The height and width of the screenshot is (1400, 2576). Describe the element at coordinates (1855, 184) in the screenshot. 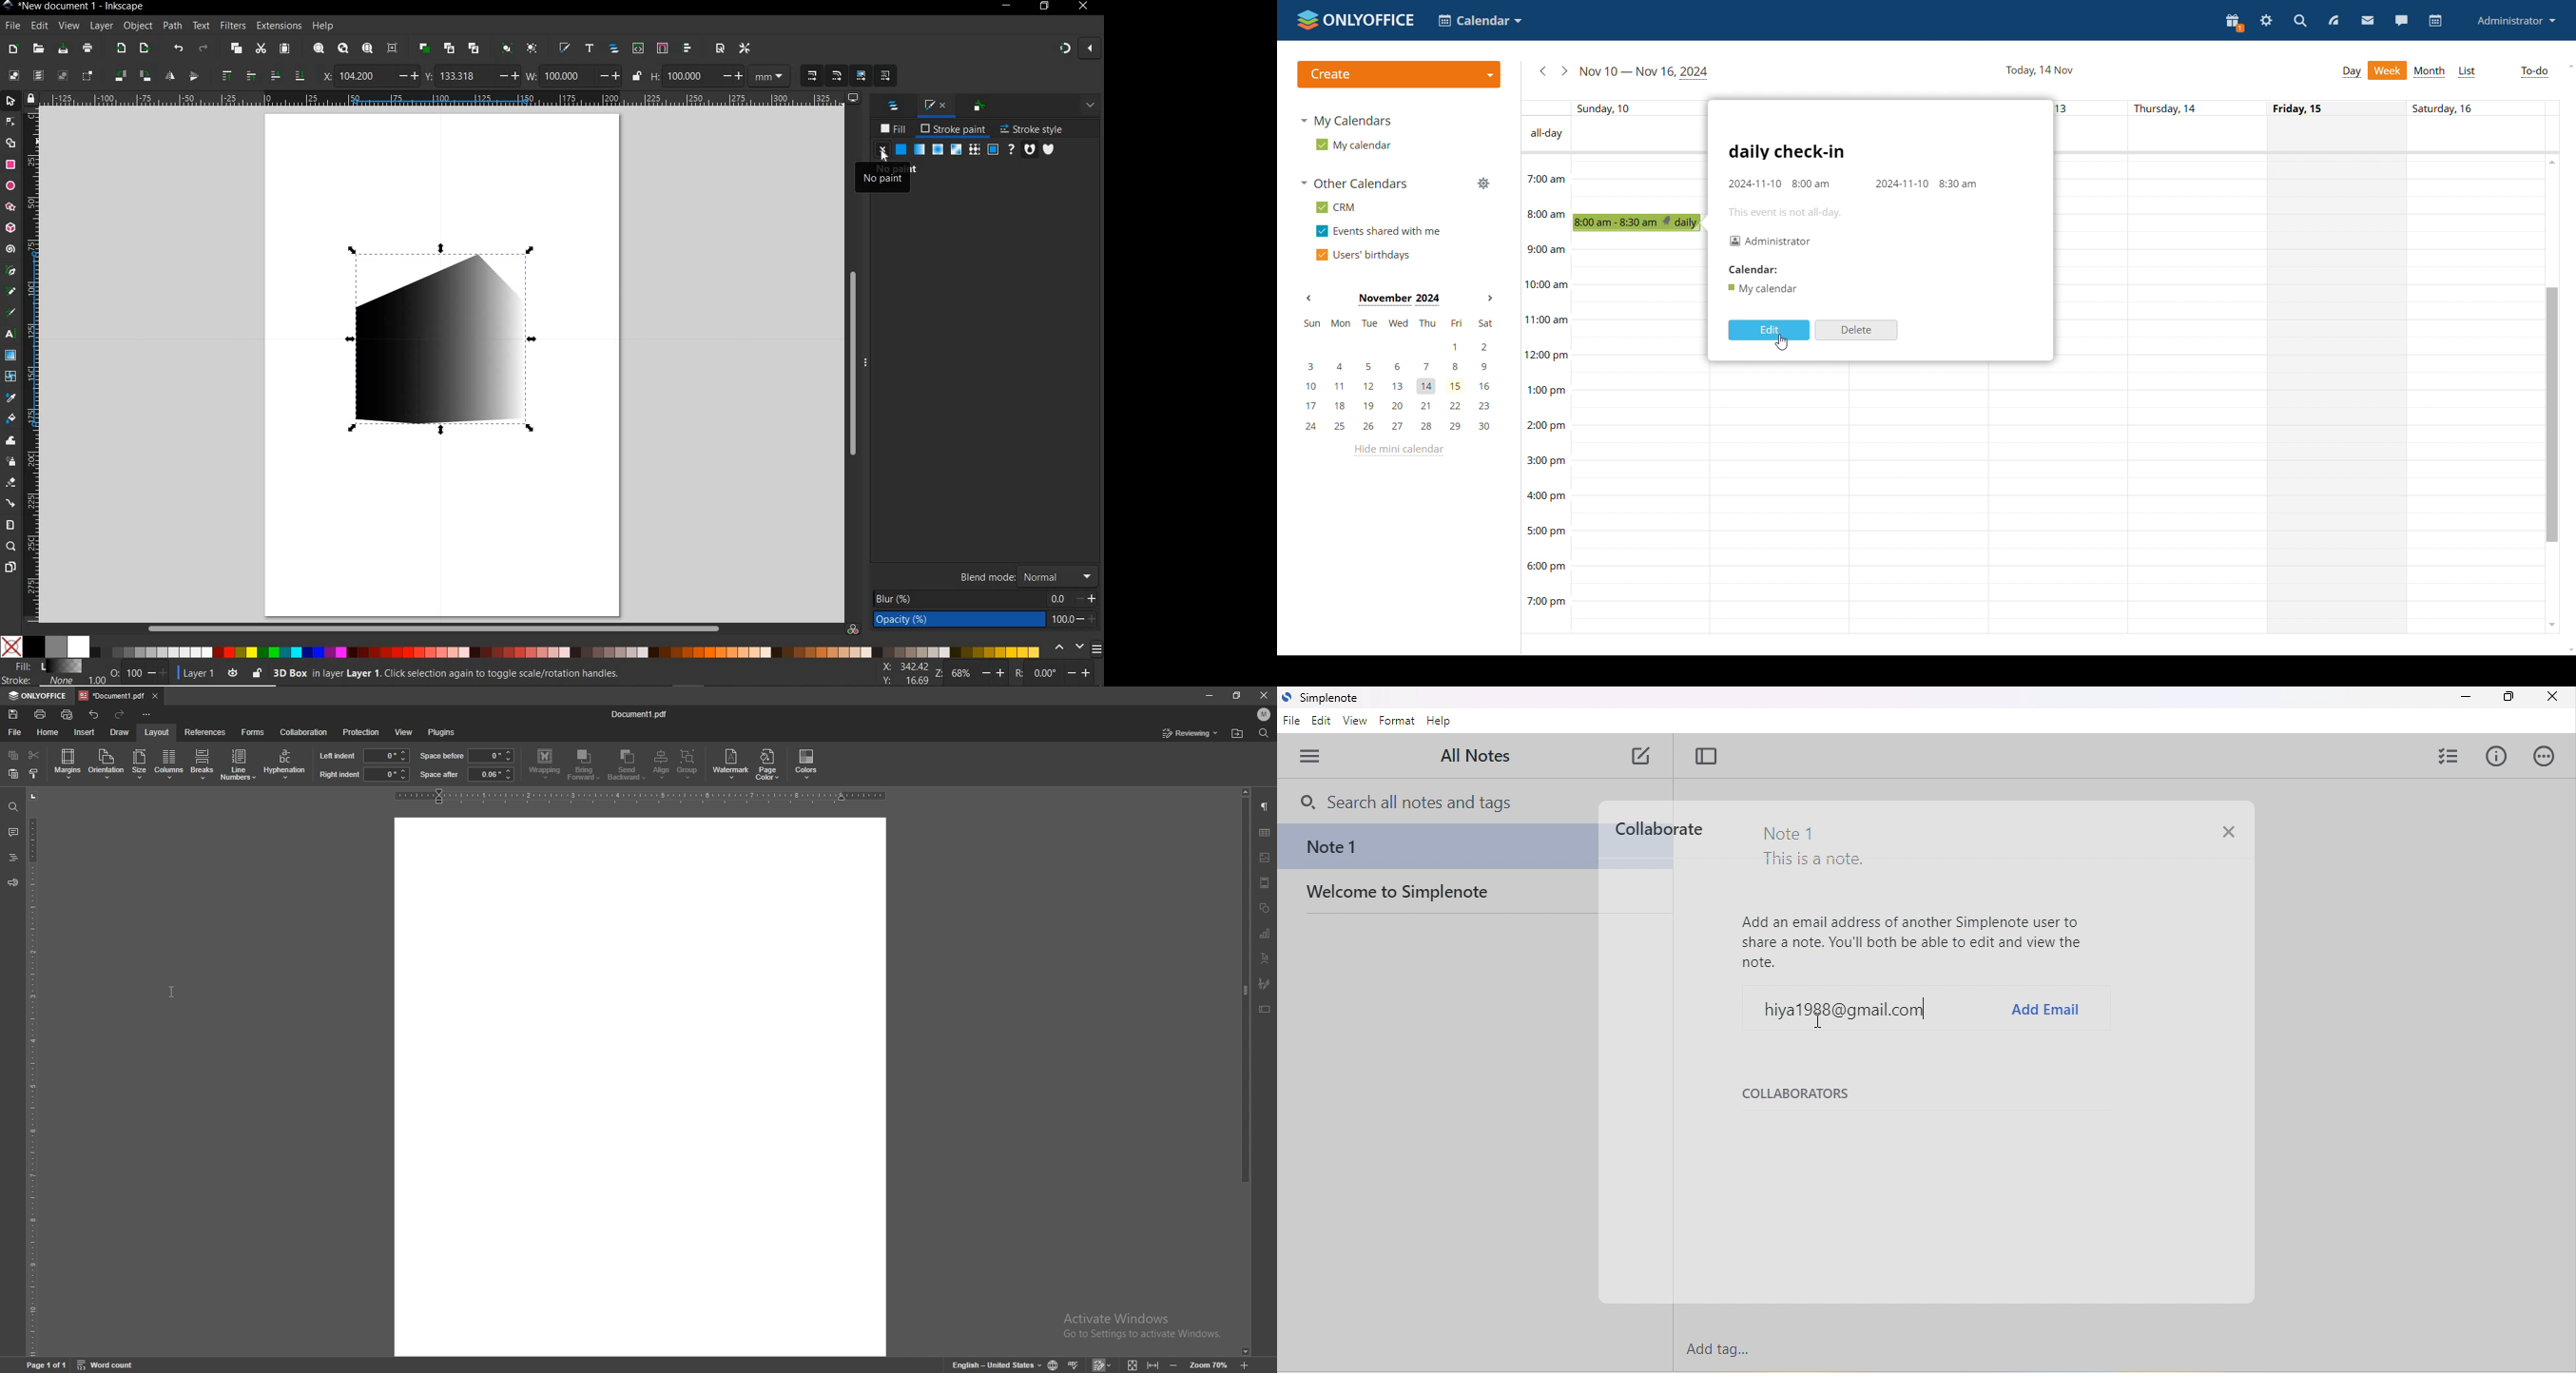

I see `event timing` at that location.